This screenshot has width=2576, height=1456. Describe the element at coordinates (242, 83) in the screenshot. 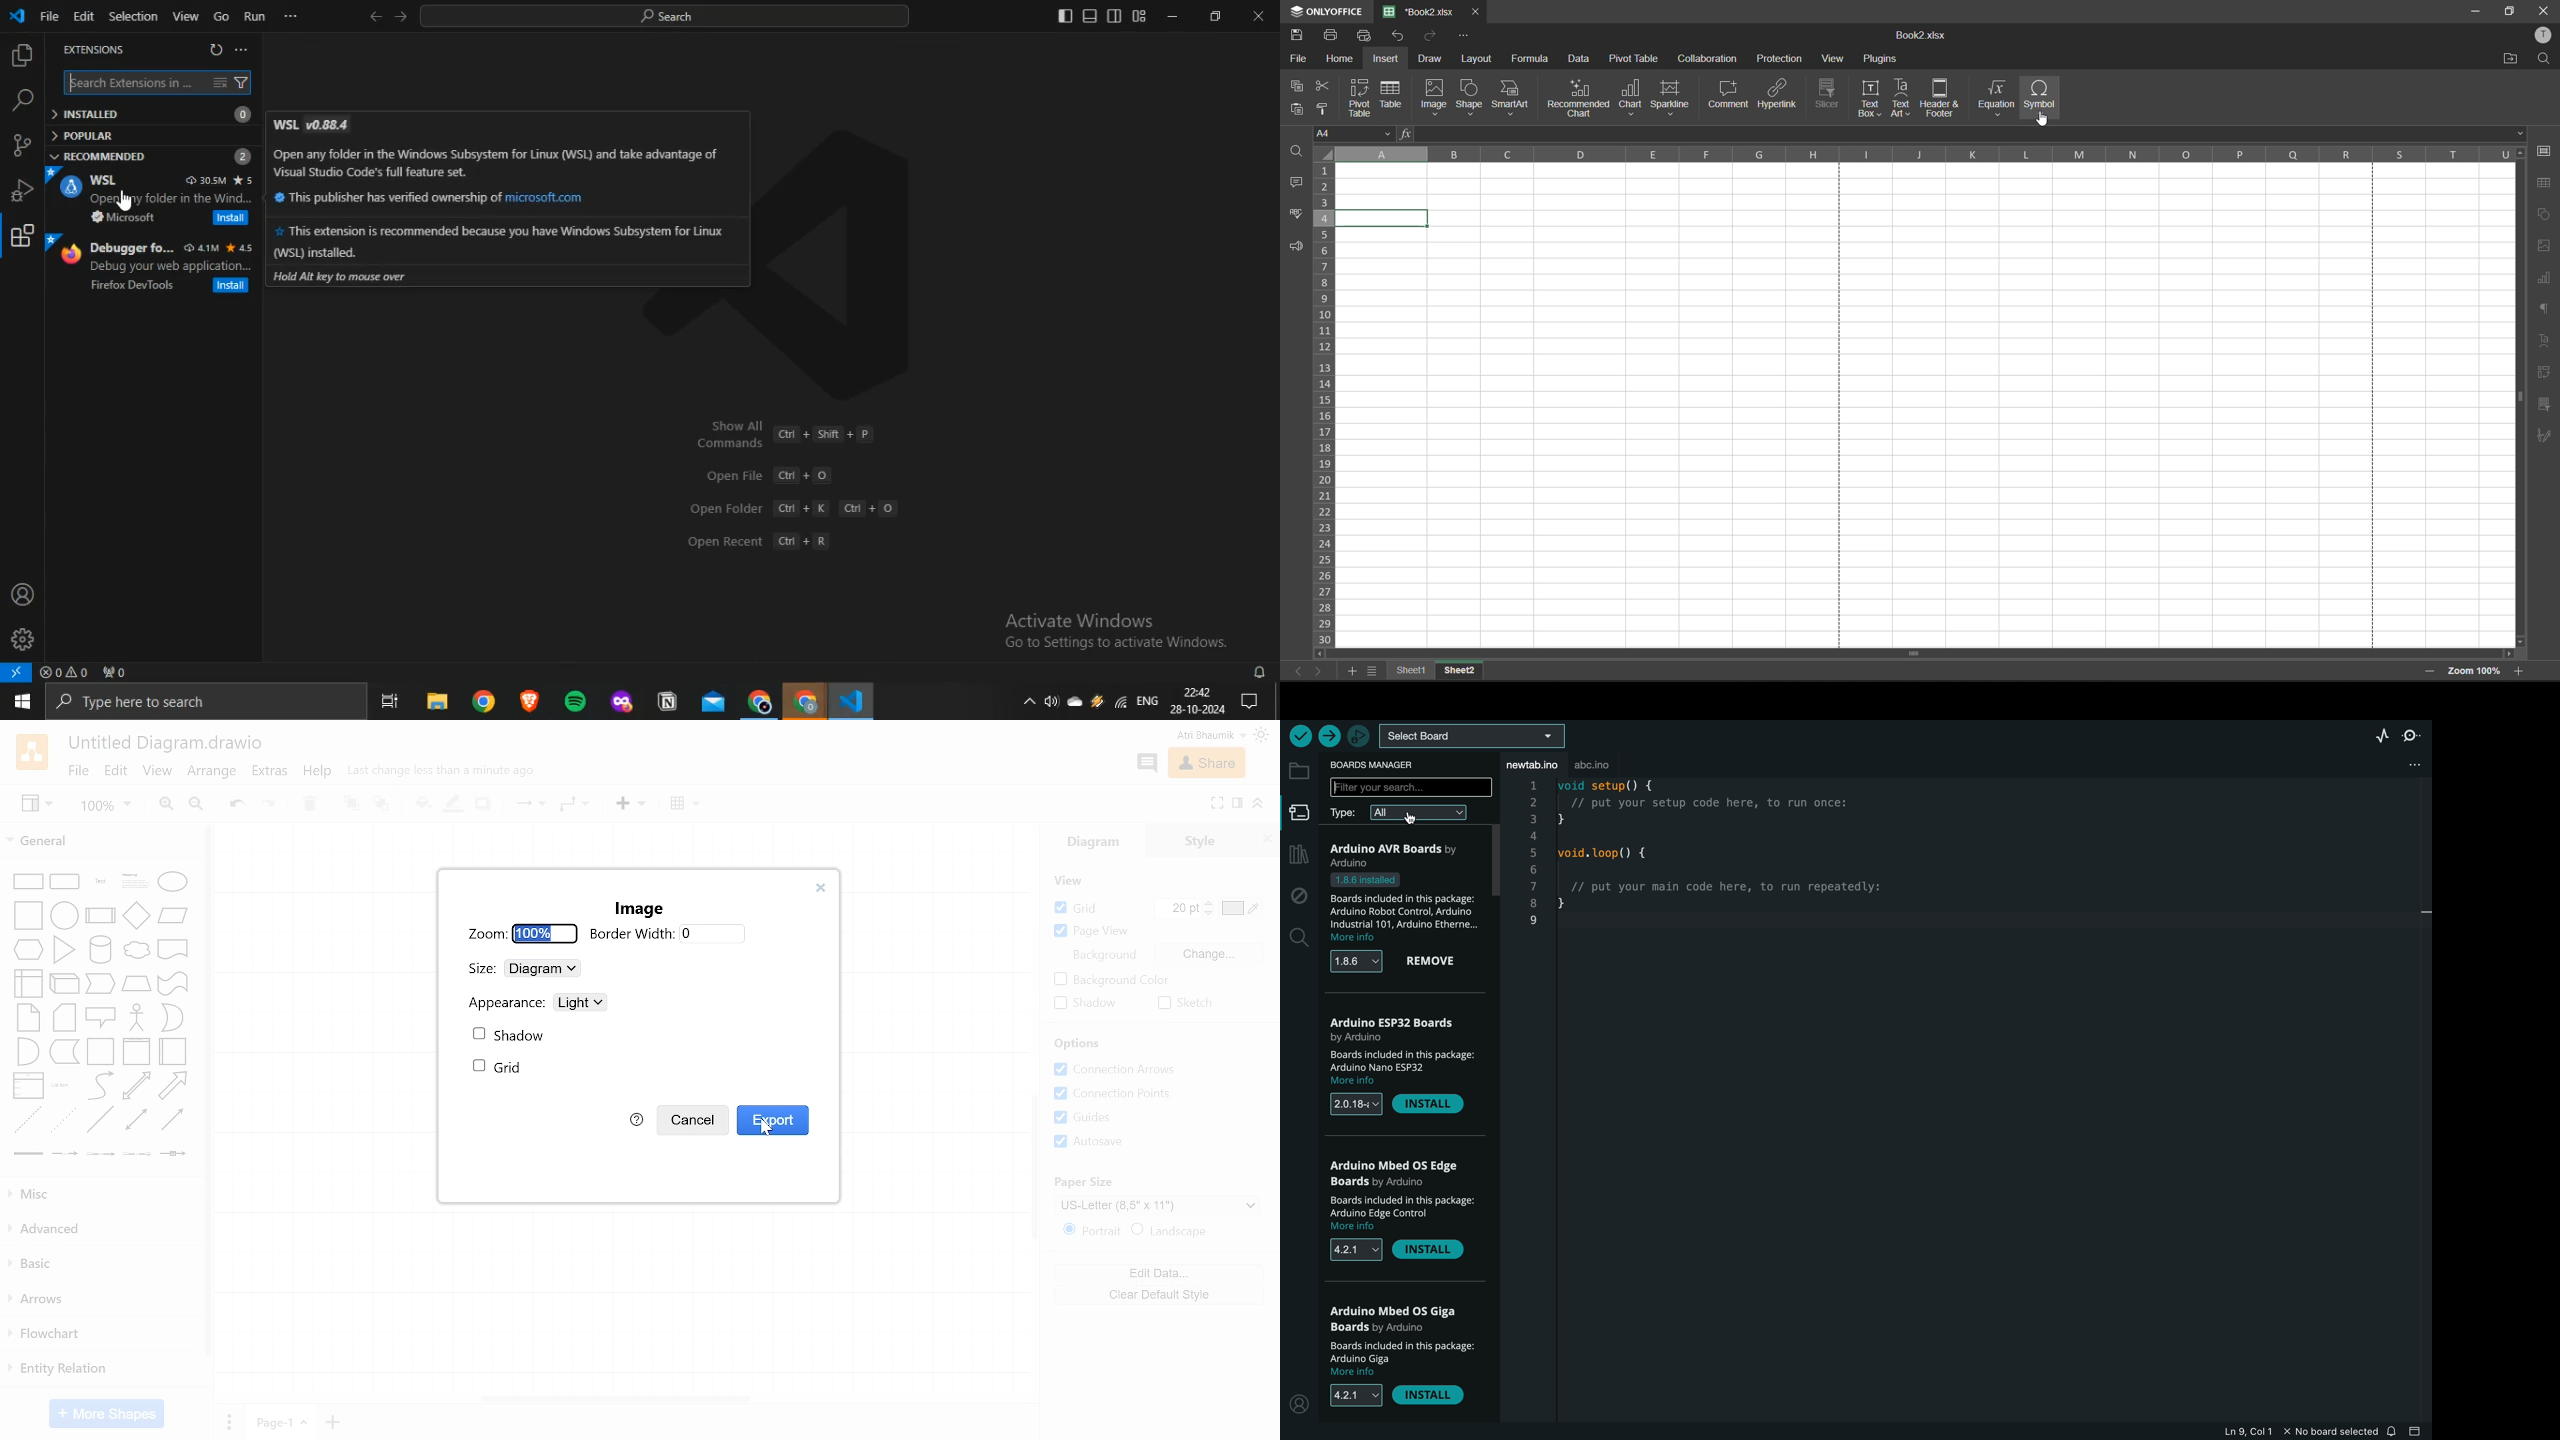

I see `filter` at that location.